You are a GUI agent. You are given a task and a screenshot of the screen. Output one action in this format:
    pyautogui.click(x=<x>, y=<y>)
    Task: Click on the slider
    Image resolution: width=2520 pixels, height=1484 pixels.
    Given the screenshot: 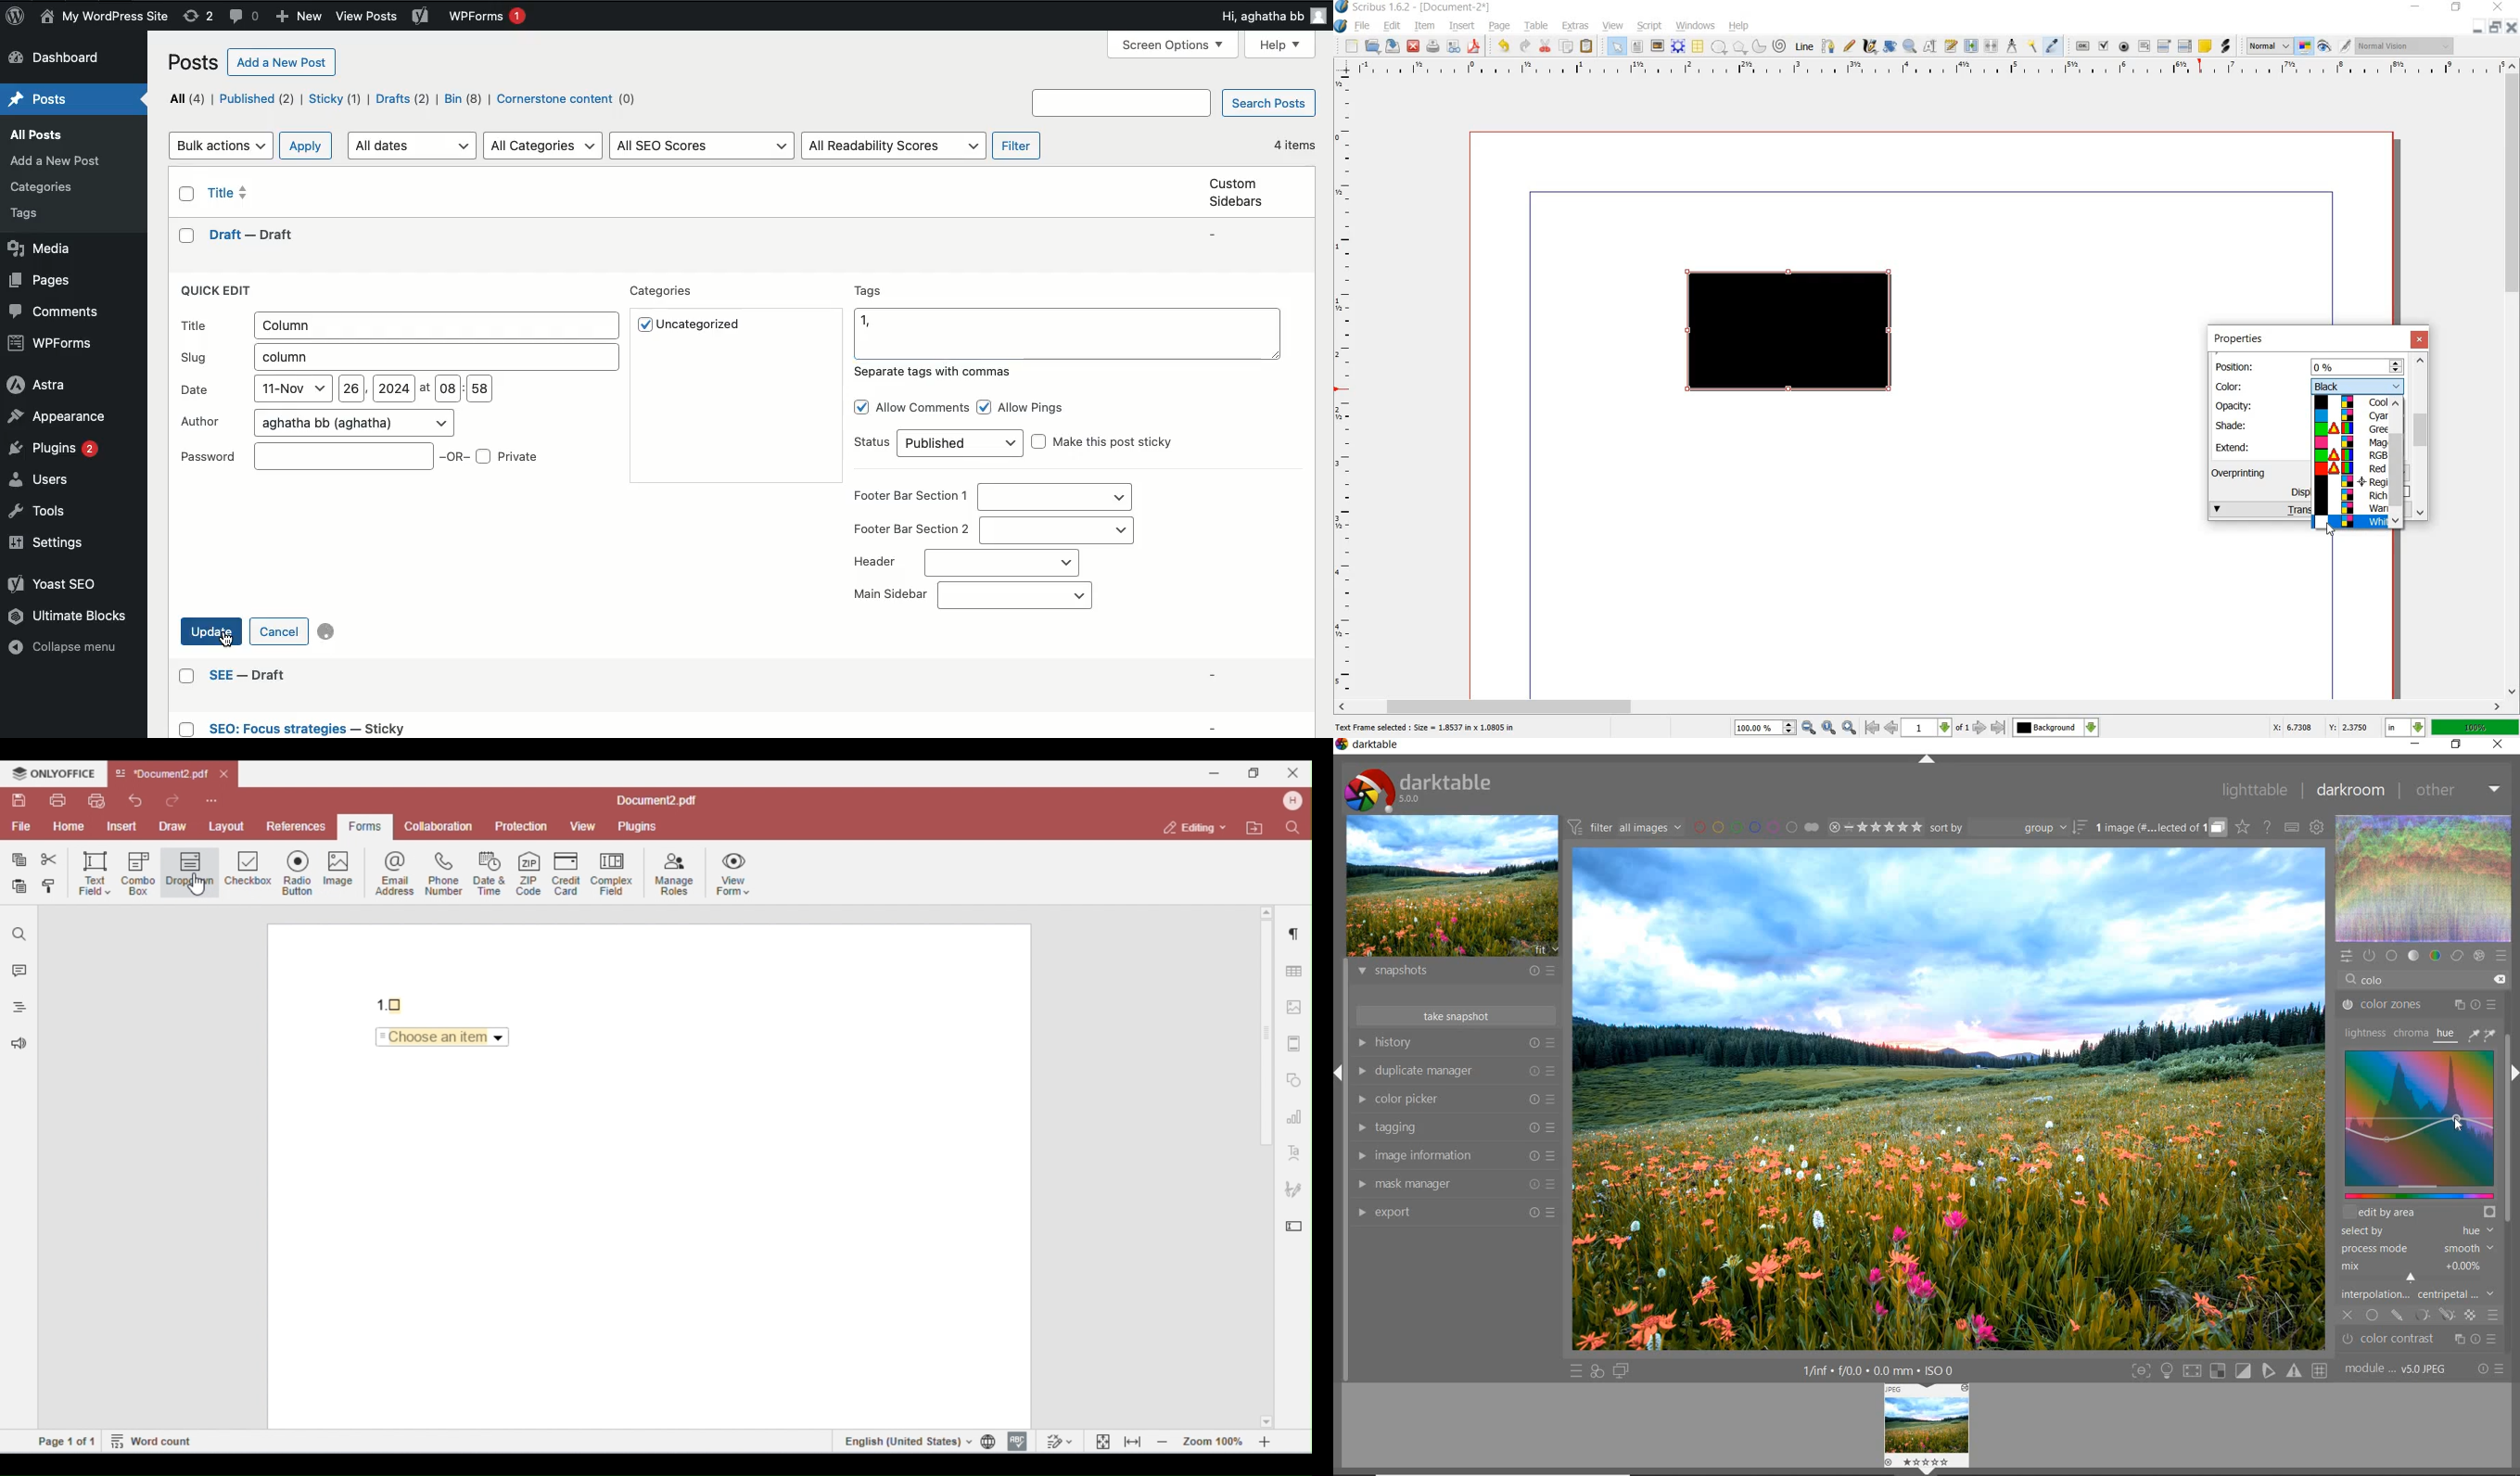 What is the action you would take?
    pyautogui.click(x=2418, y=1195)
    